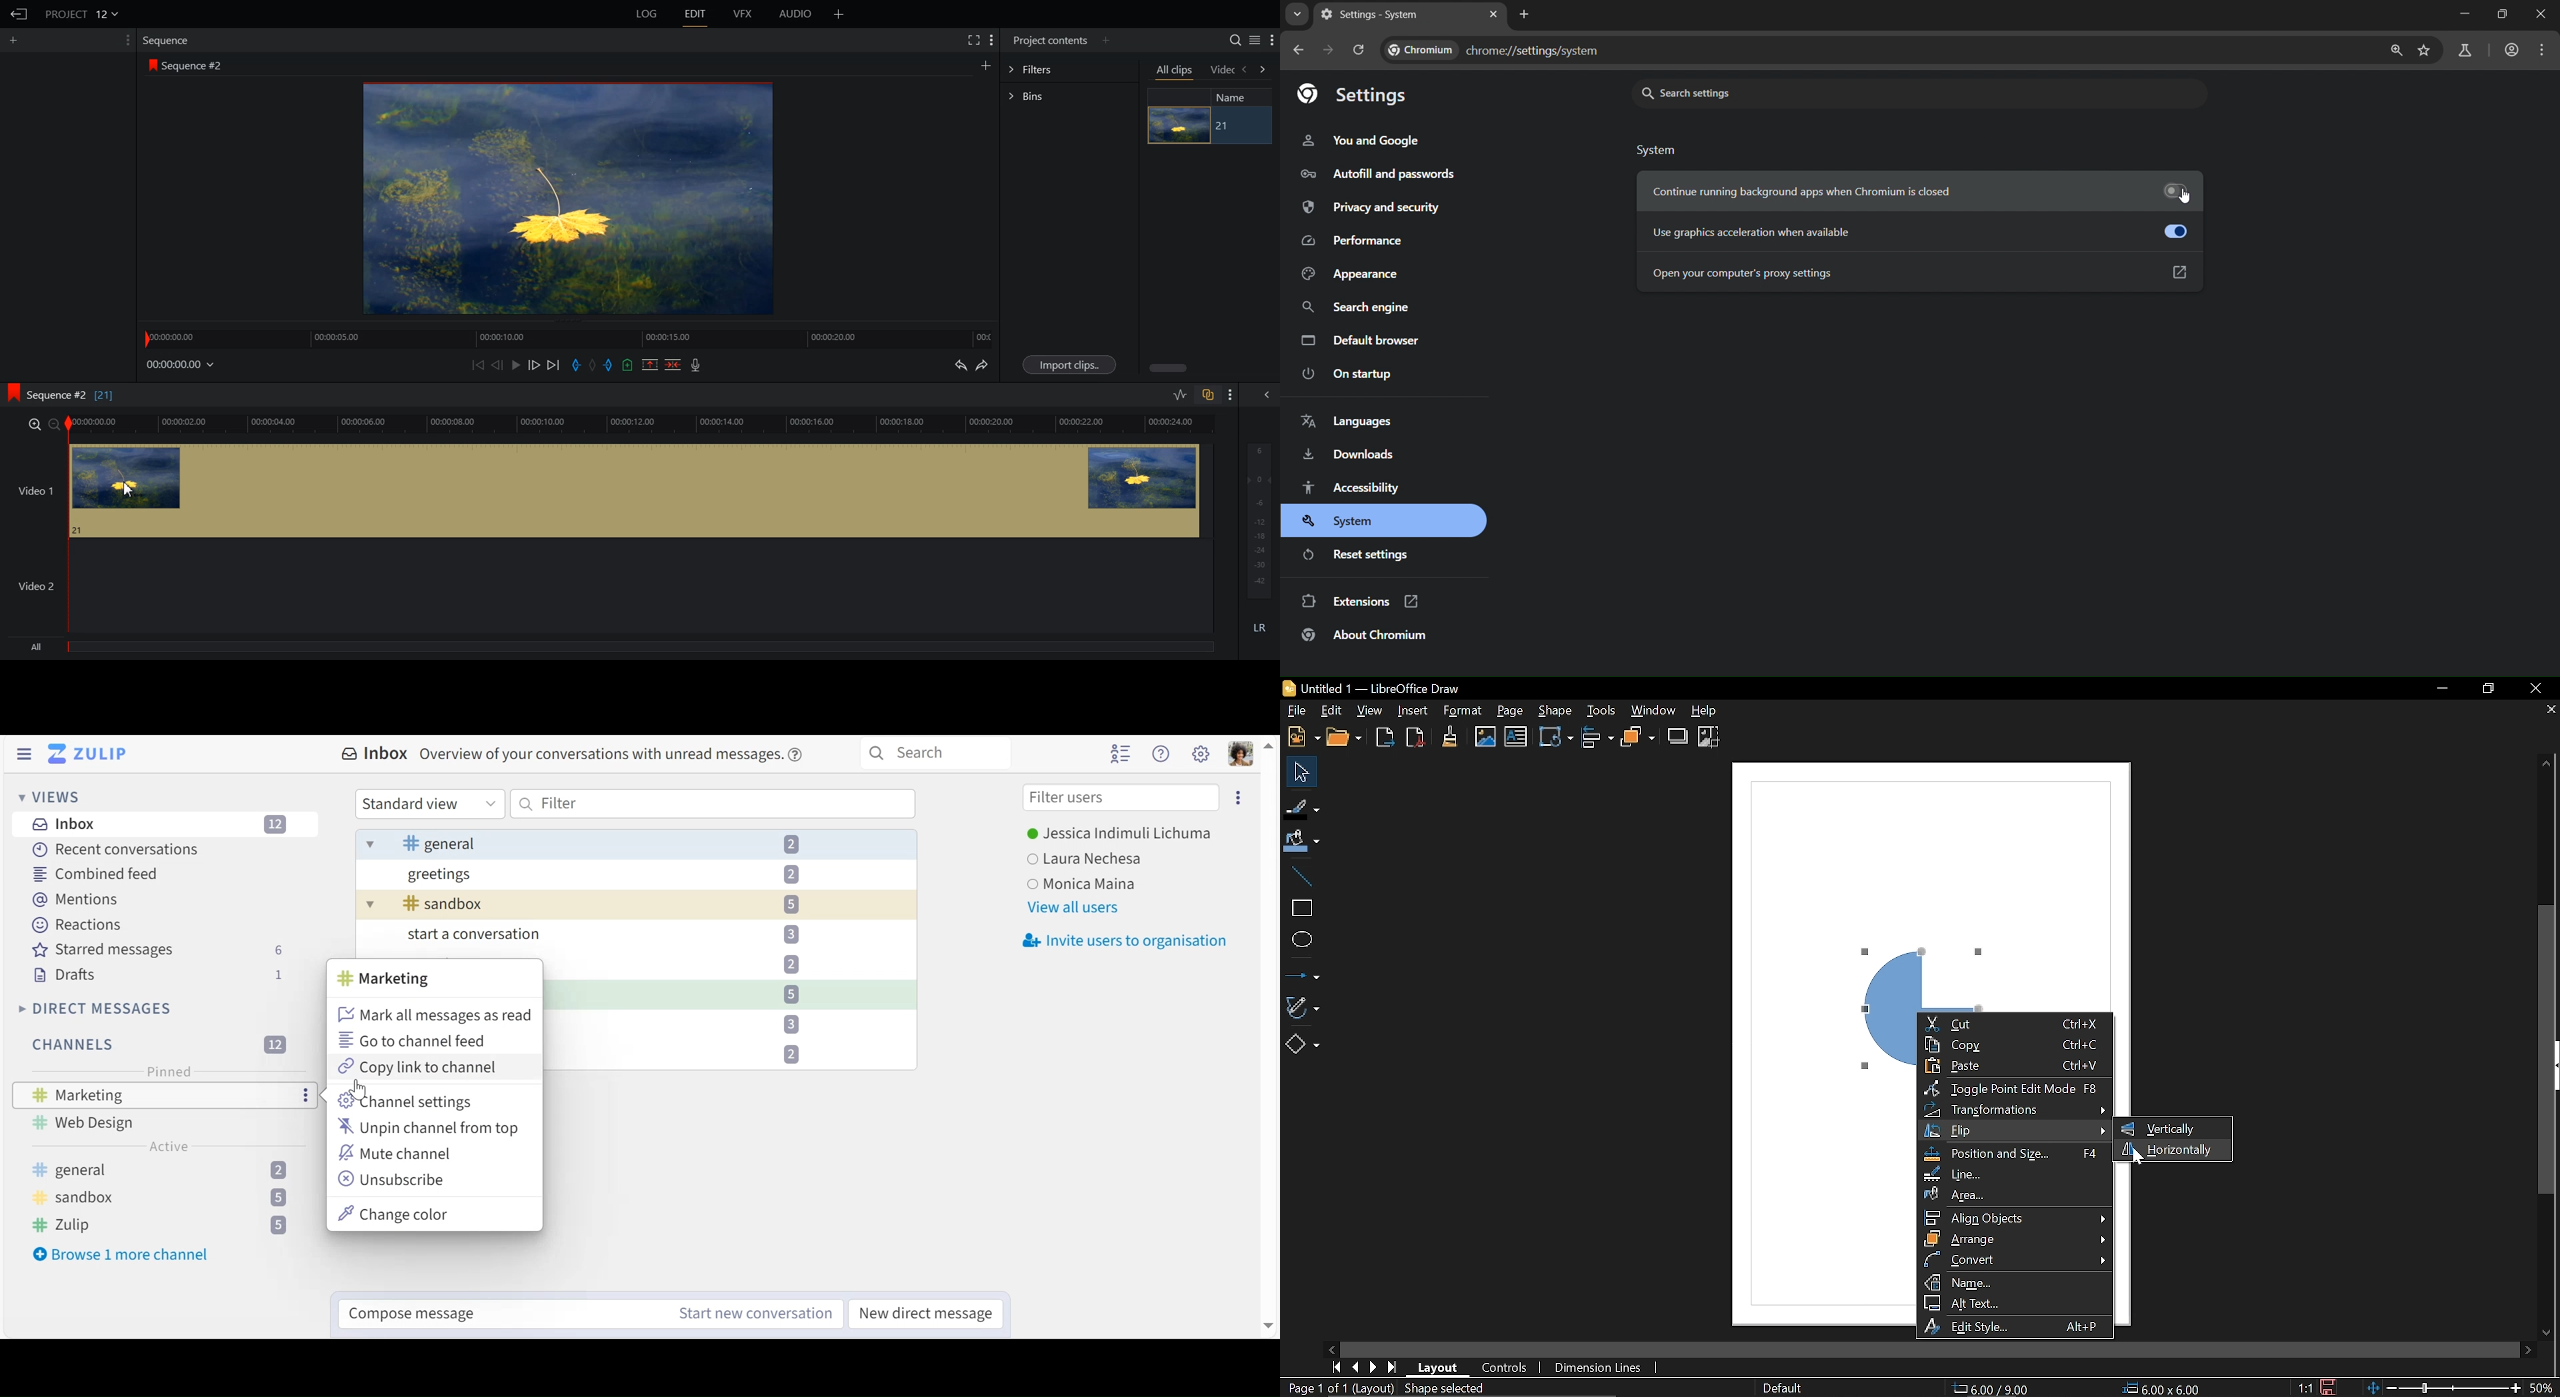 The width and height of the screenshot is (2576, 1400). Describe the element at coordinates (984, 366) in the screenshot. I see `Redo` at that location.